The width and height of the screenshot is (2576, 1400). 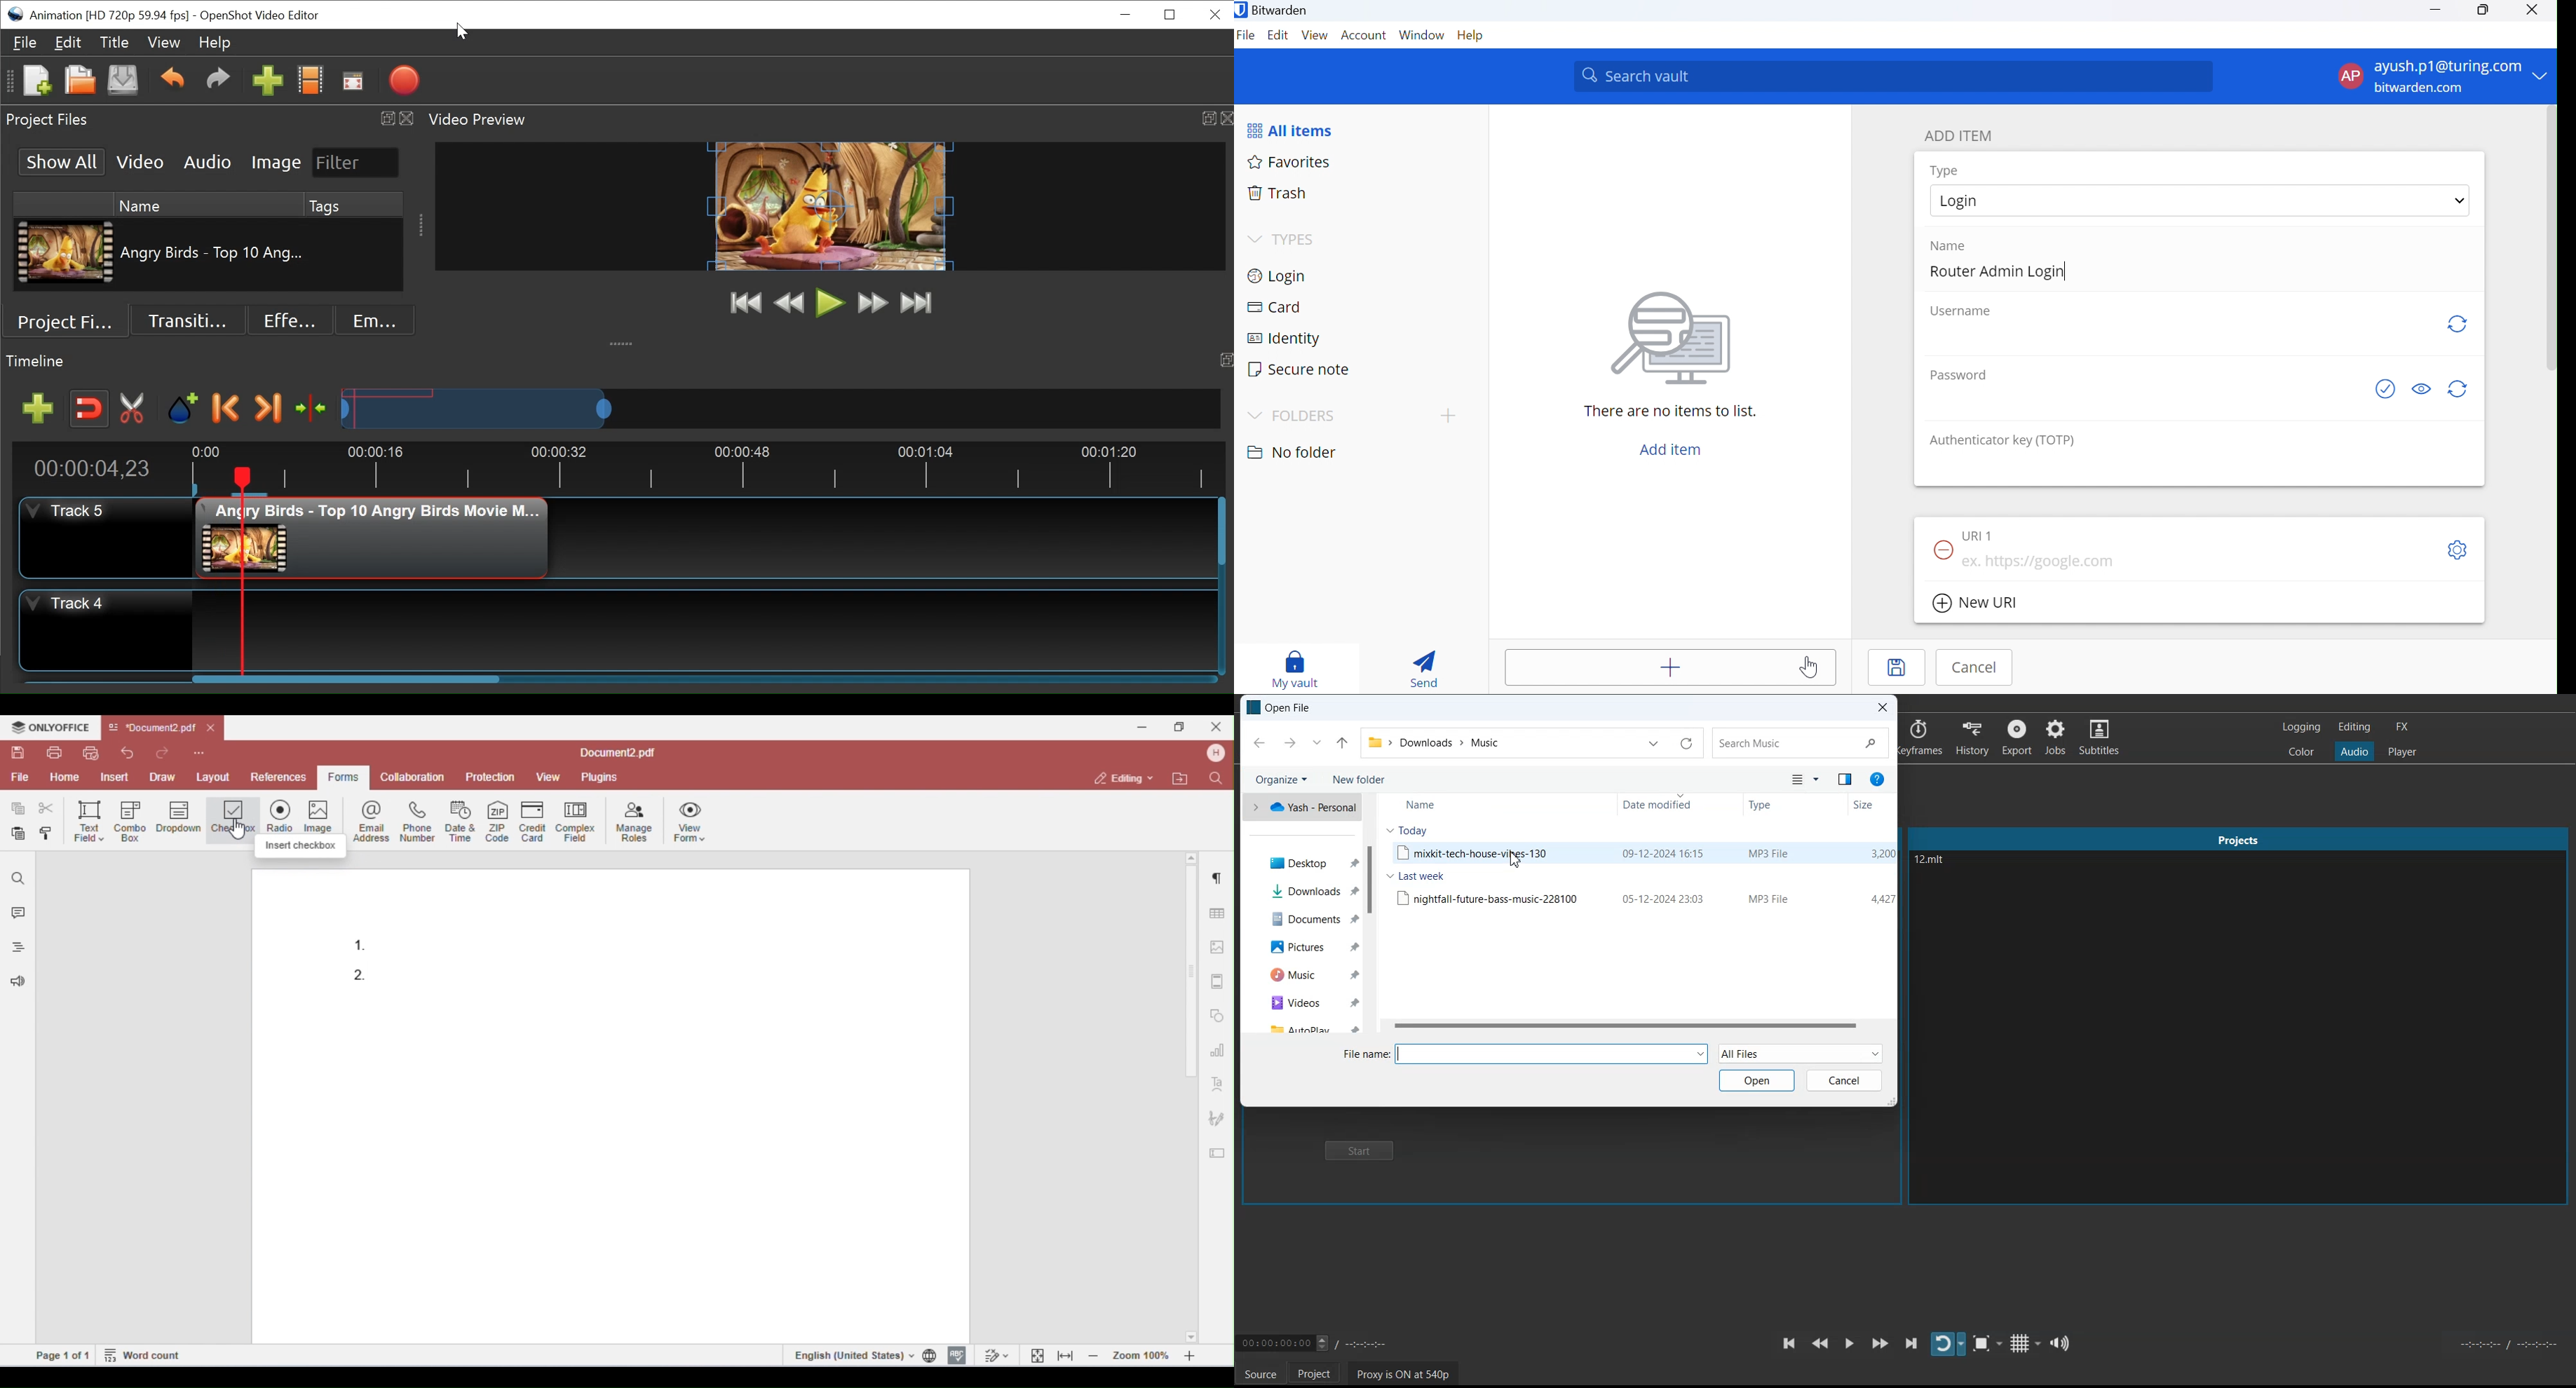 I want to click on Windows, so click(x=1422, y=37).